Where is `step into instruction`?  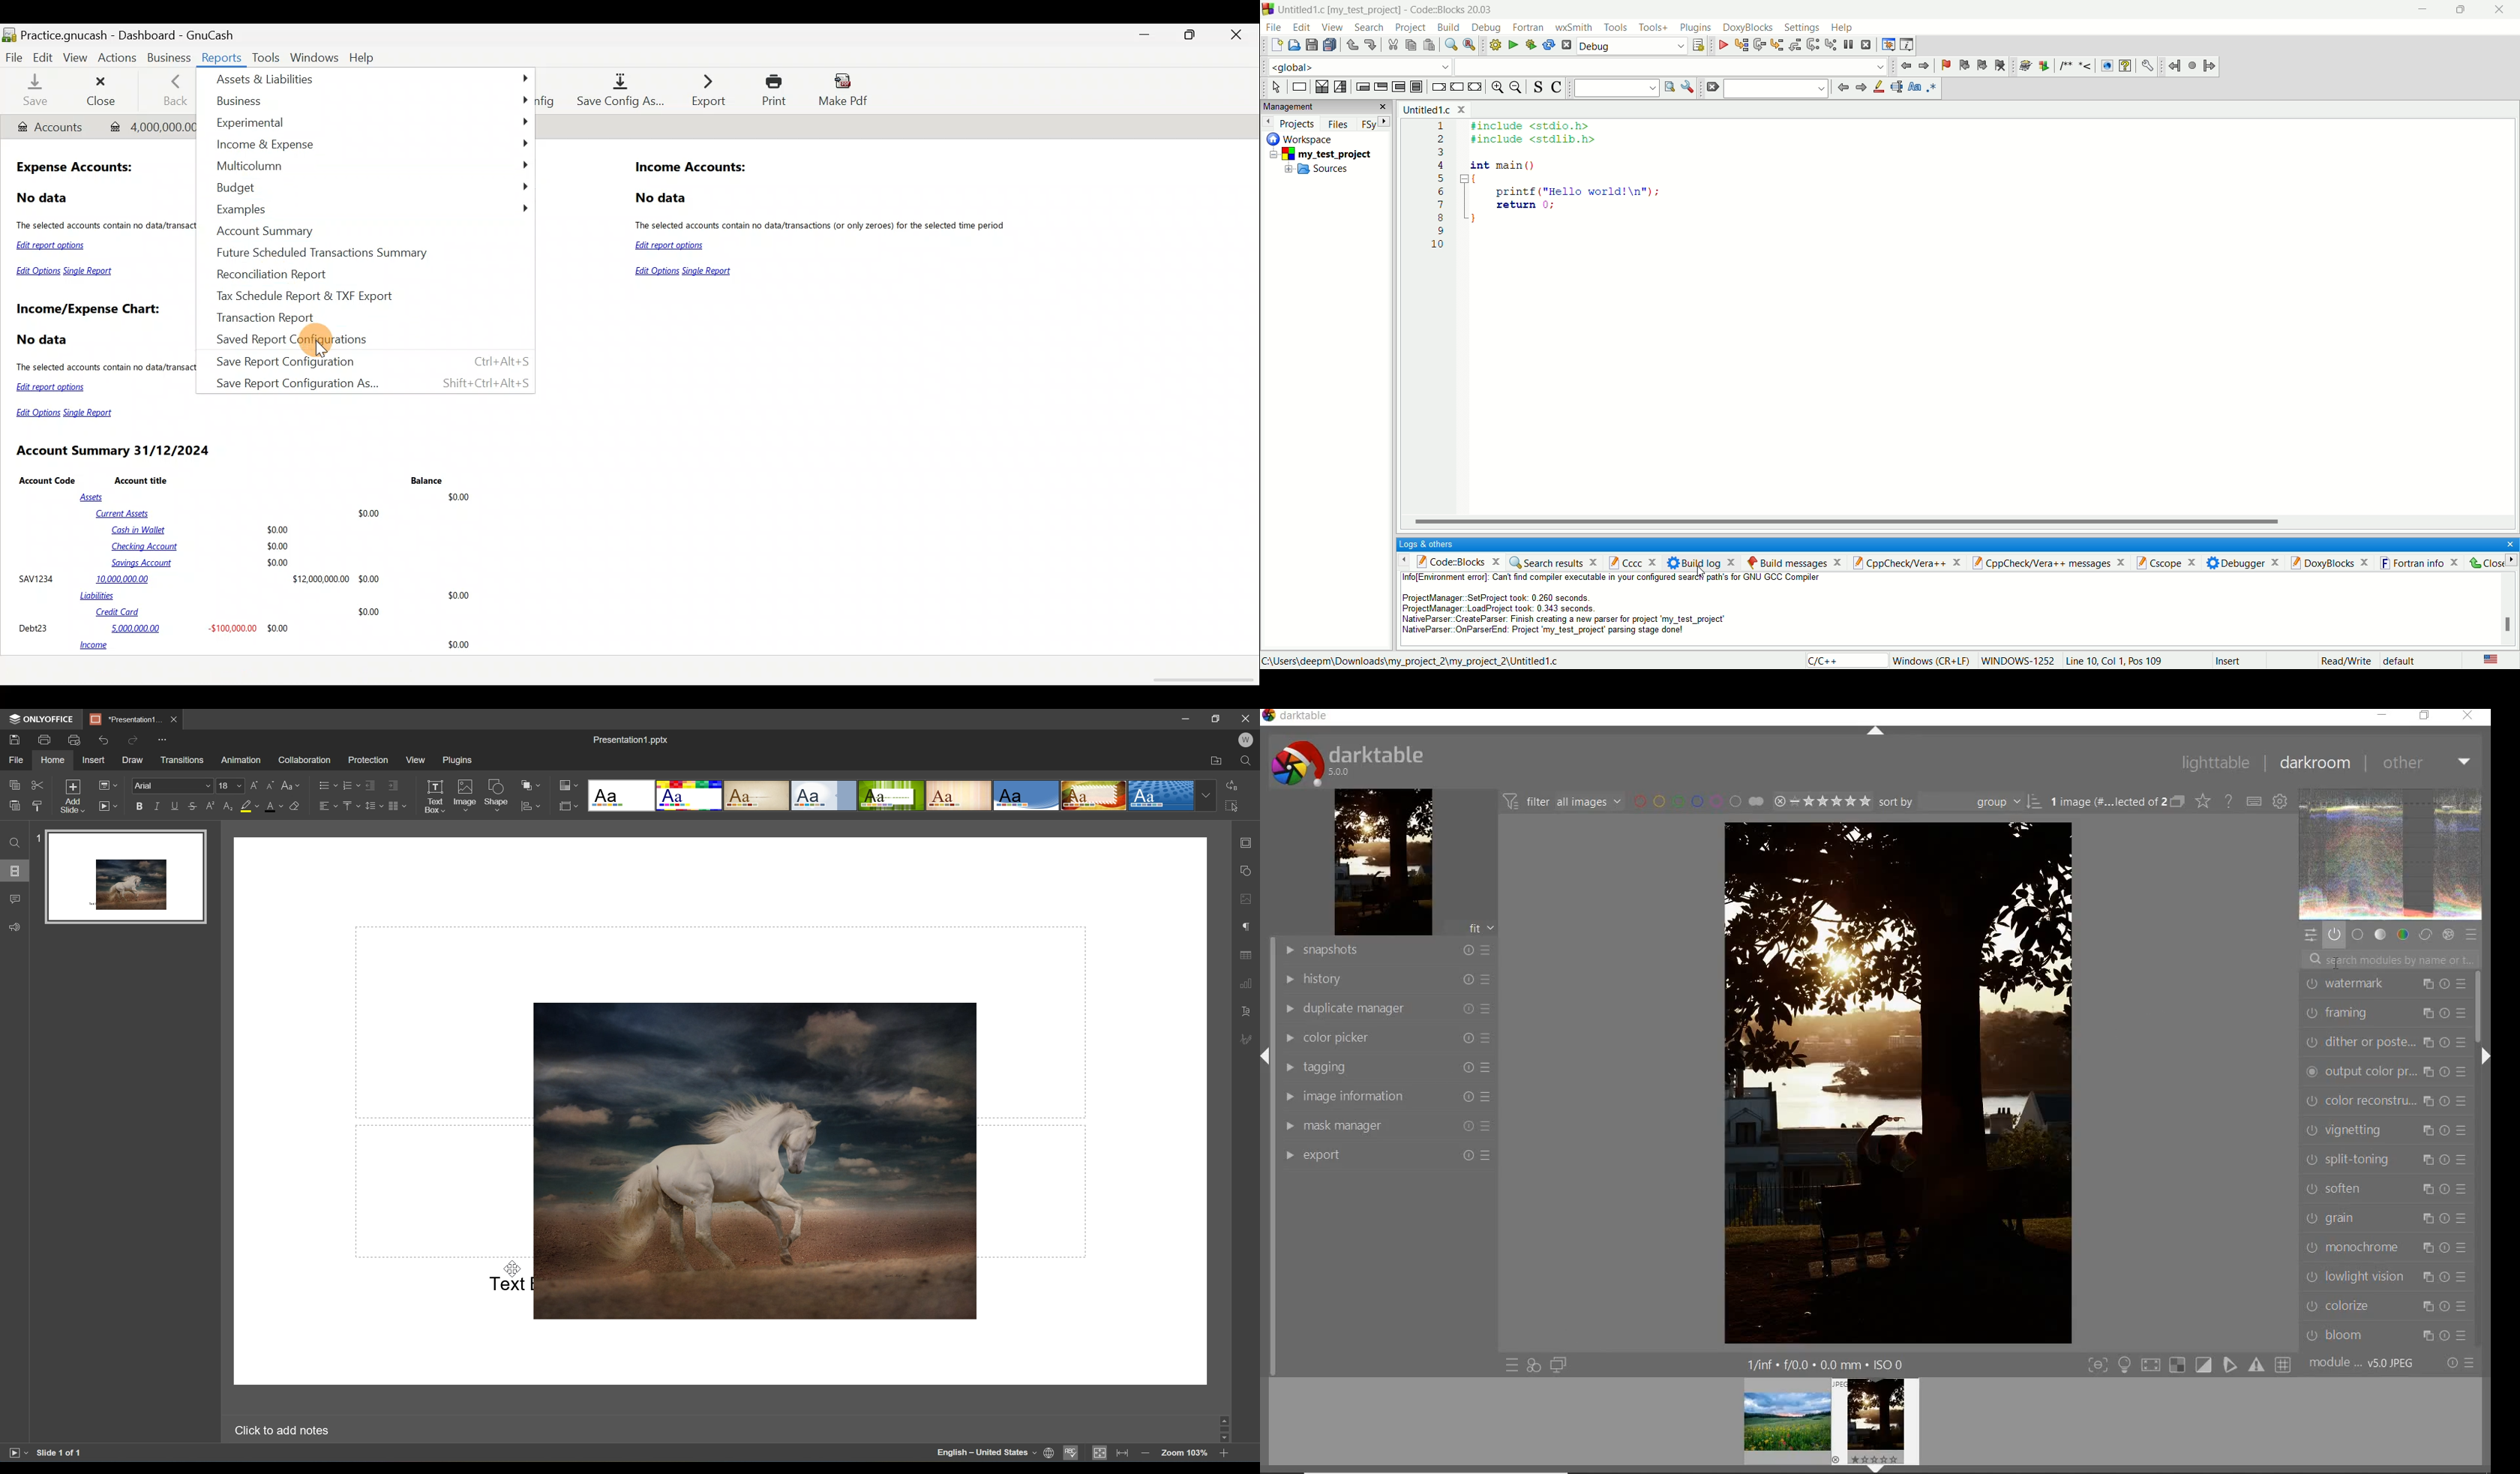 step into instruction is located at coordinates (1831, 45).